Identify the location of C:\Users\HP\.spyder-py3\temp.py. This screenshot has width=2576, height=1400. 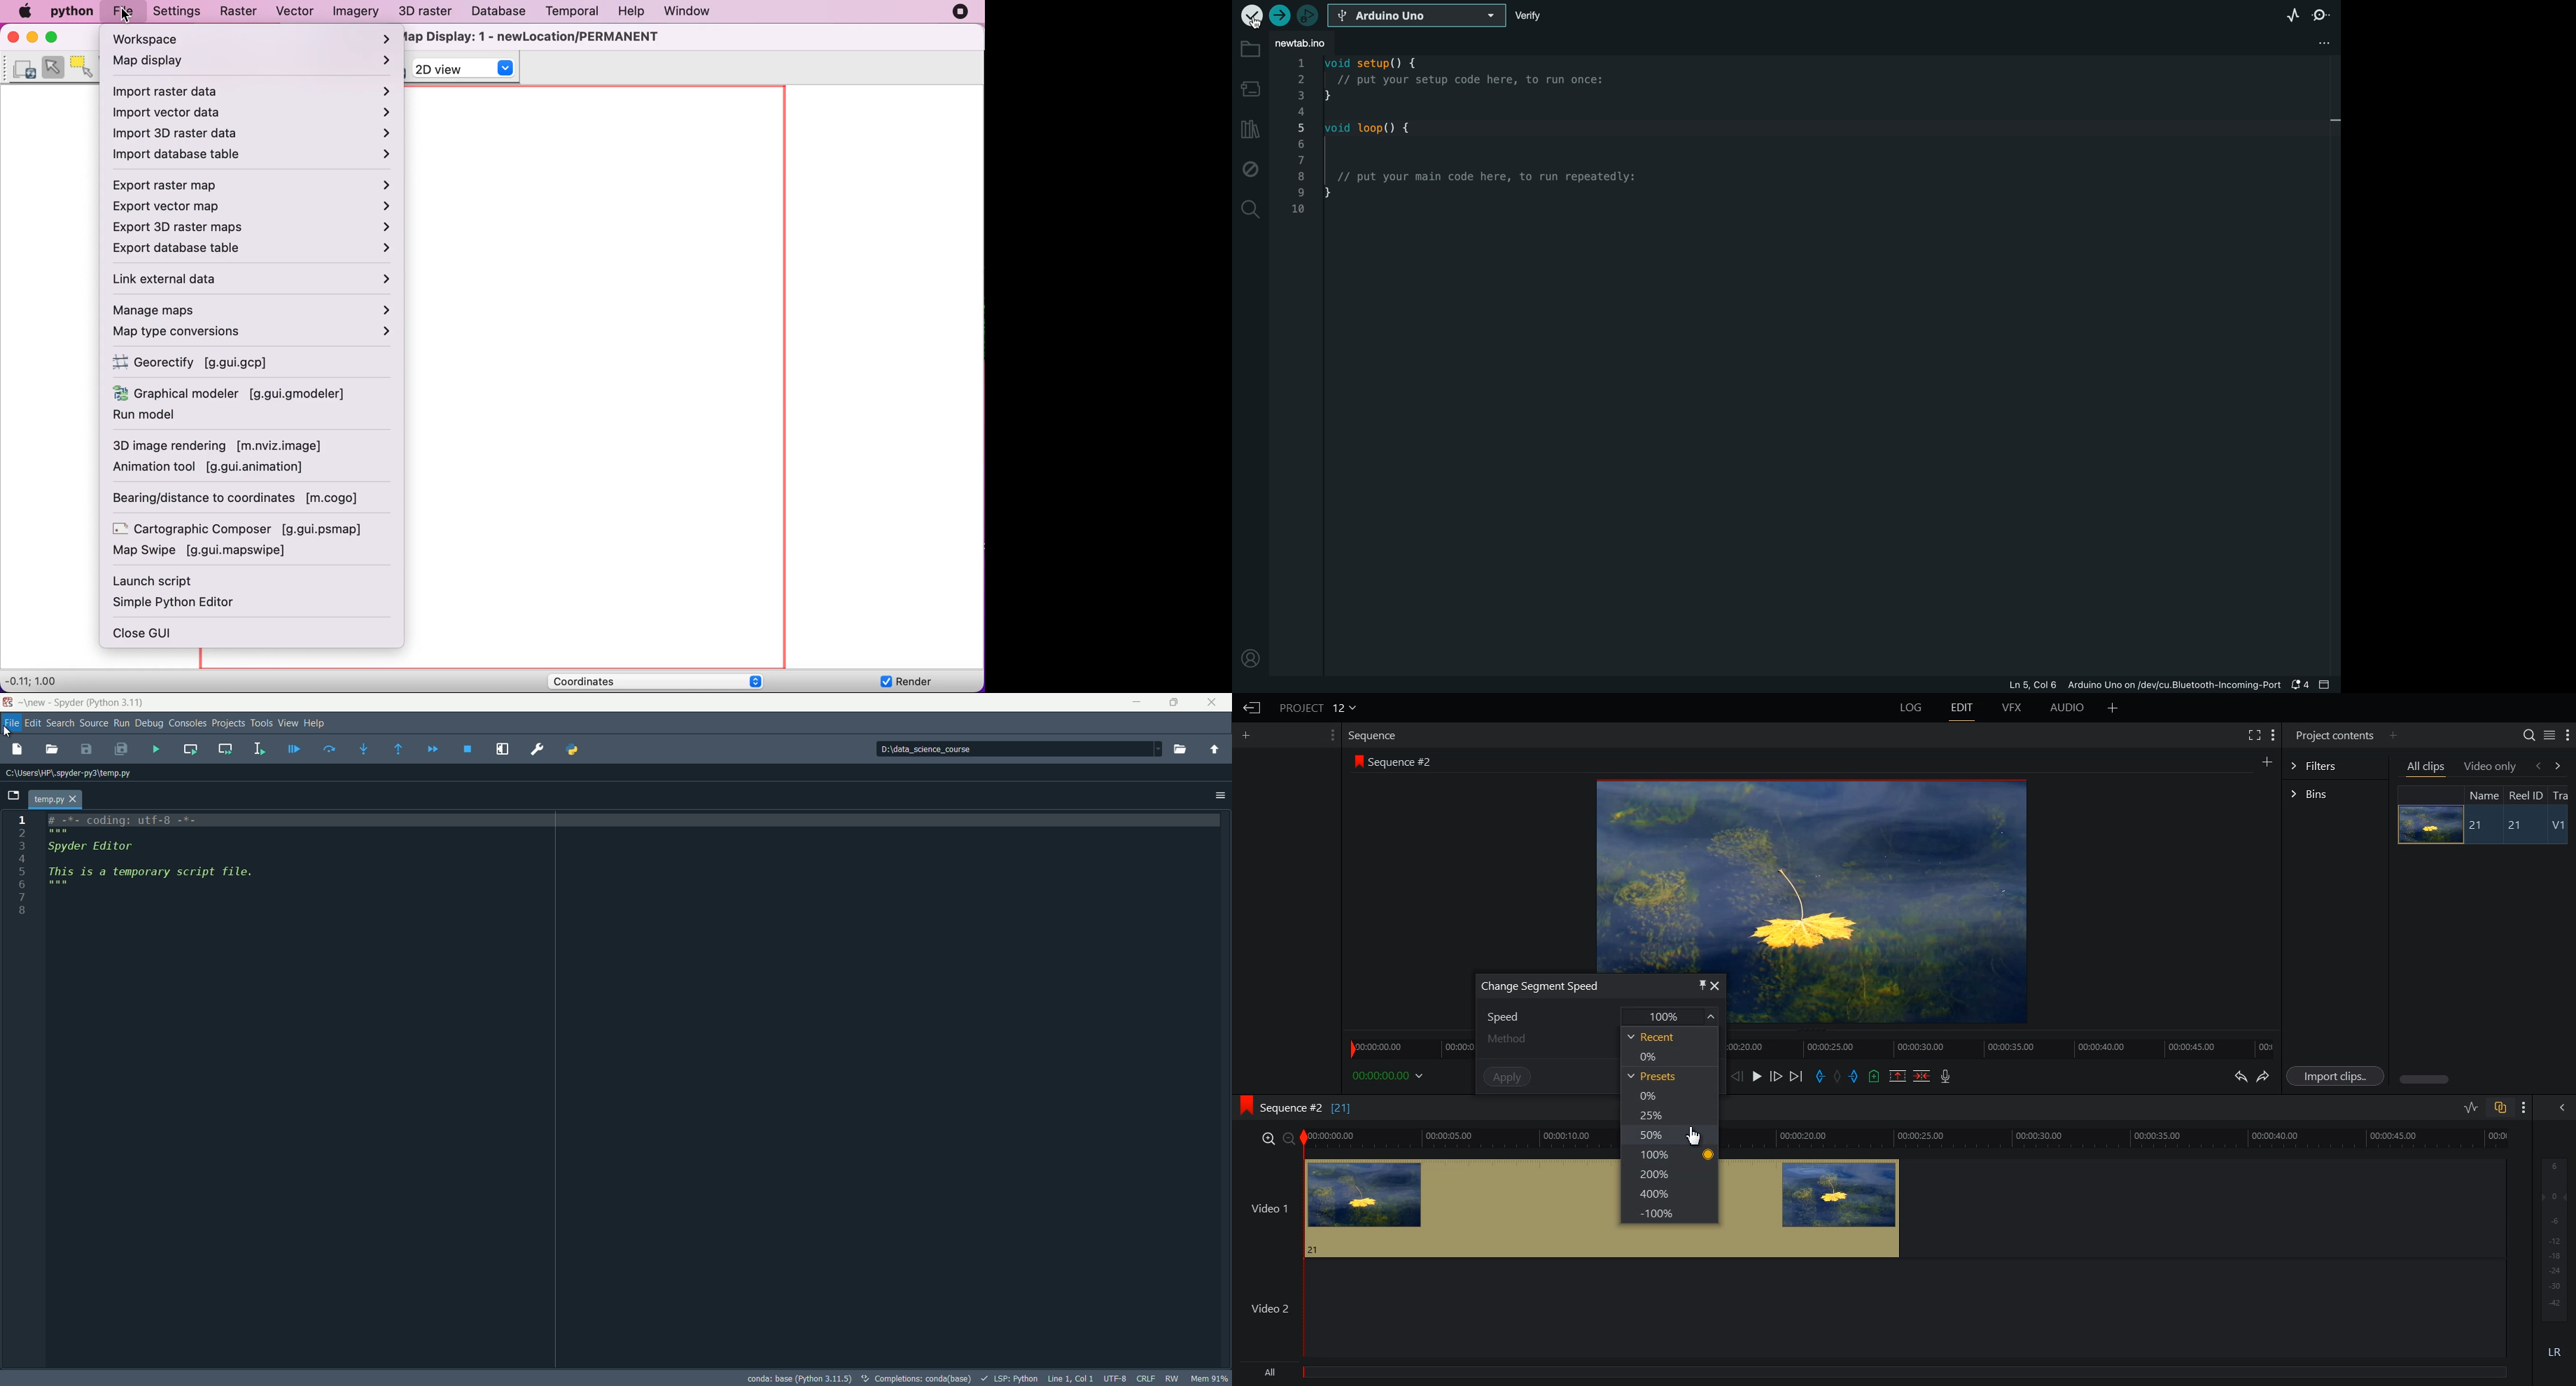
(78, 774).